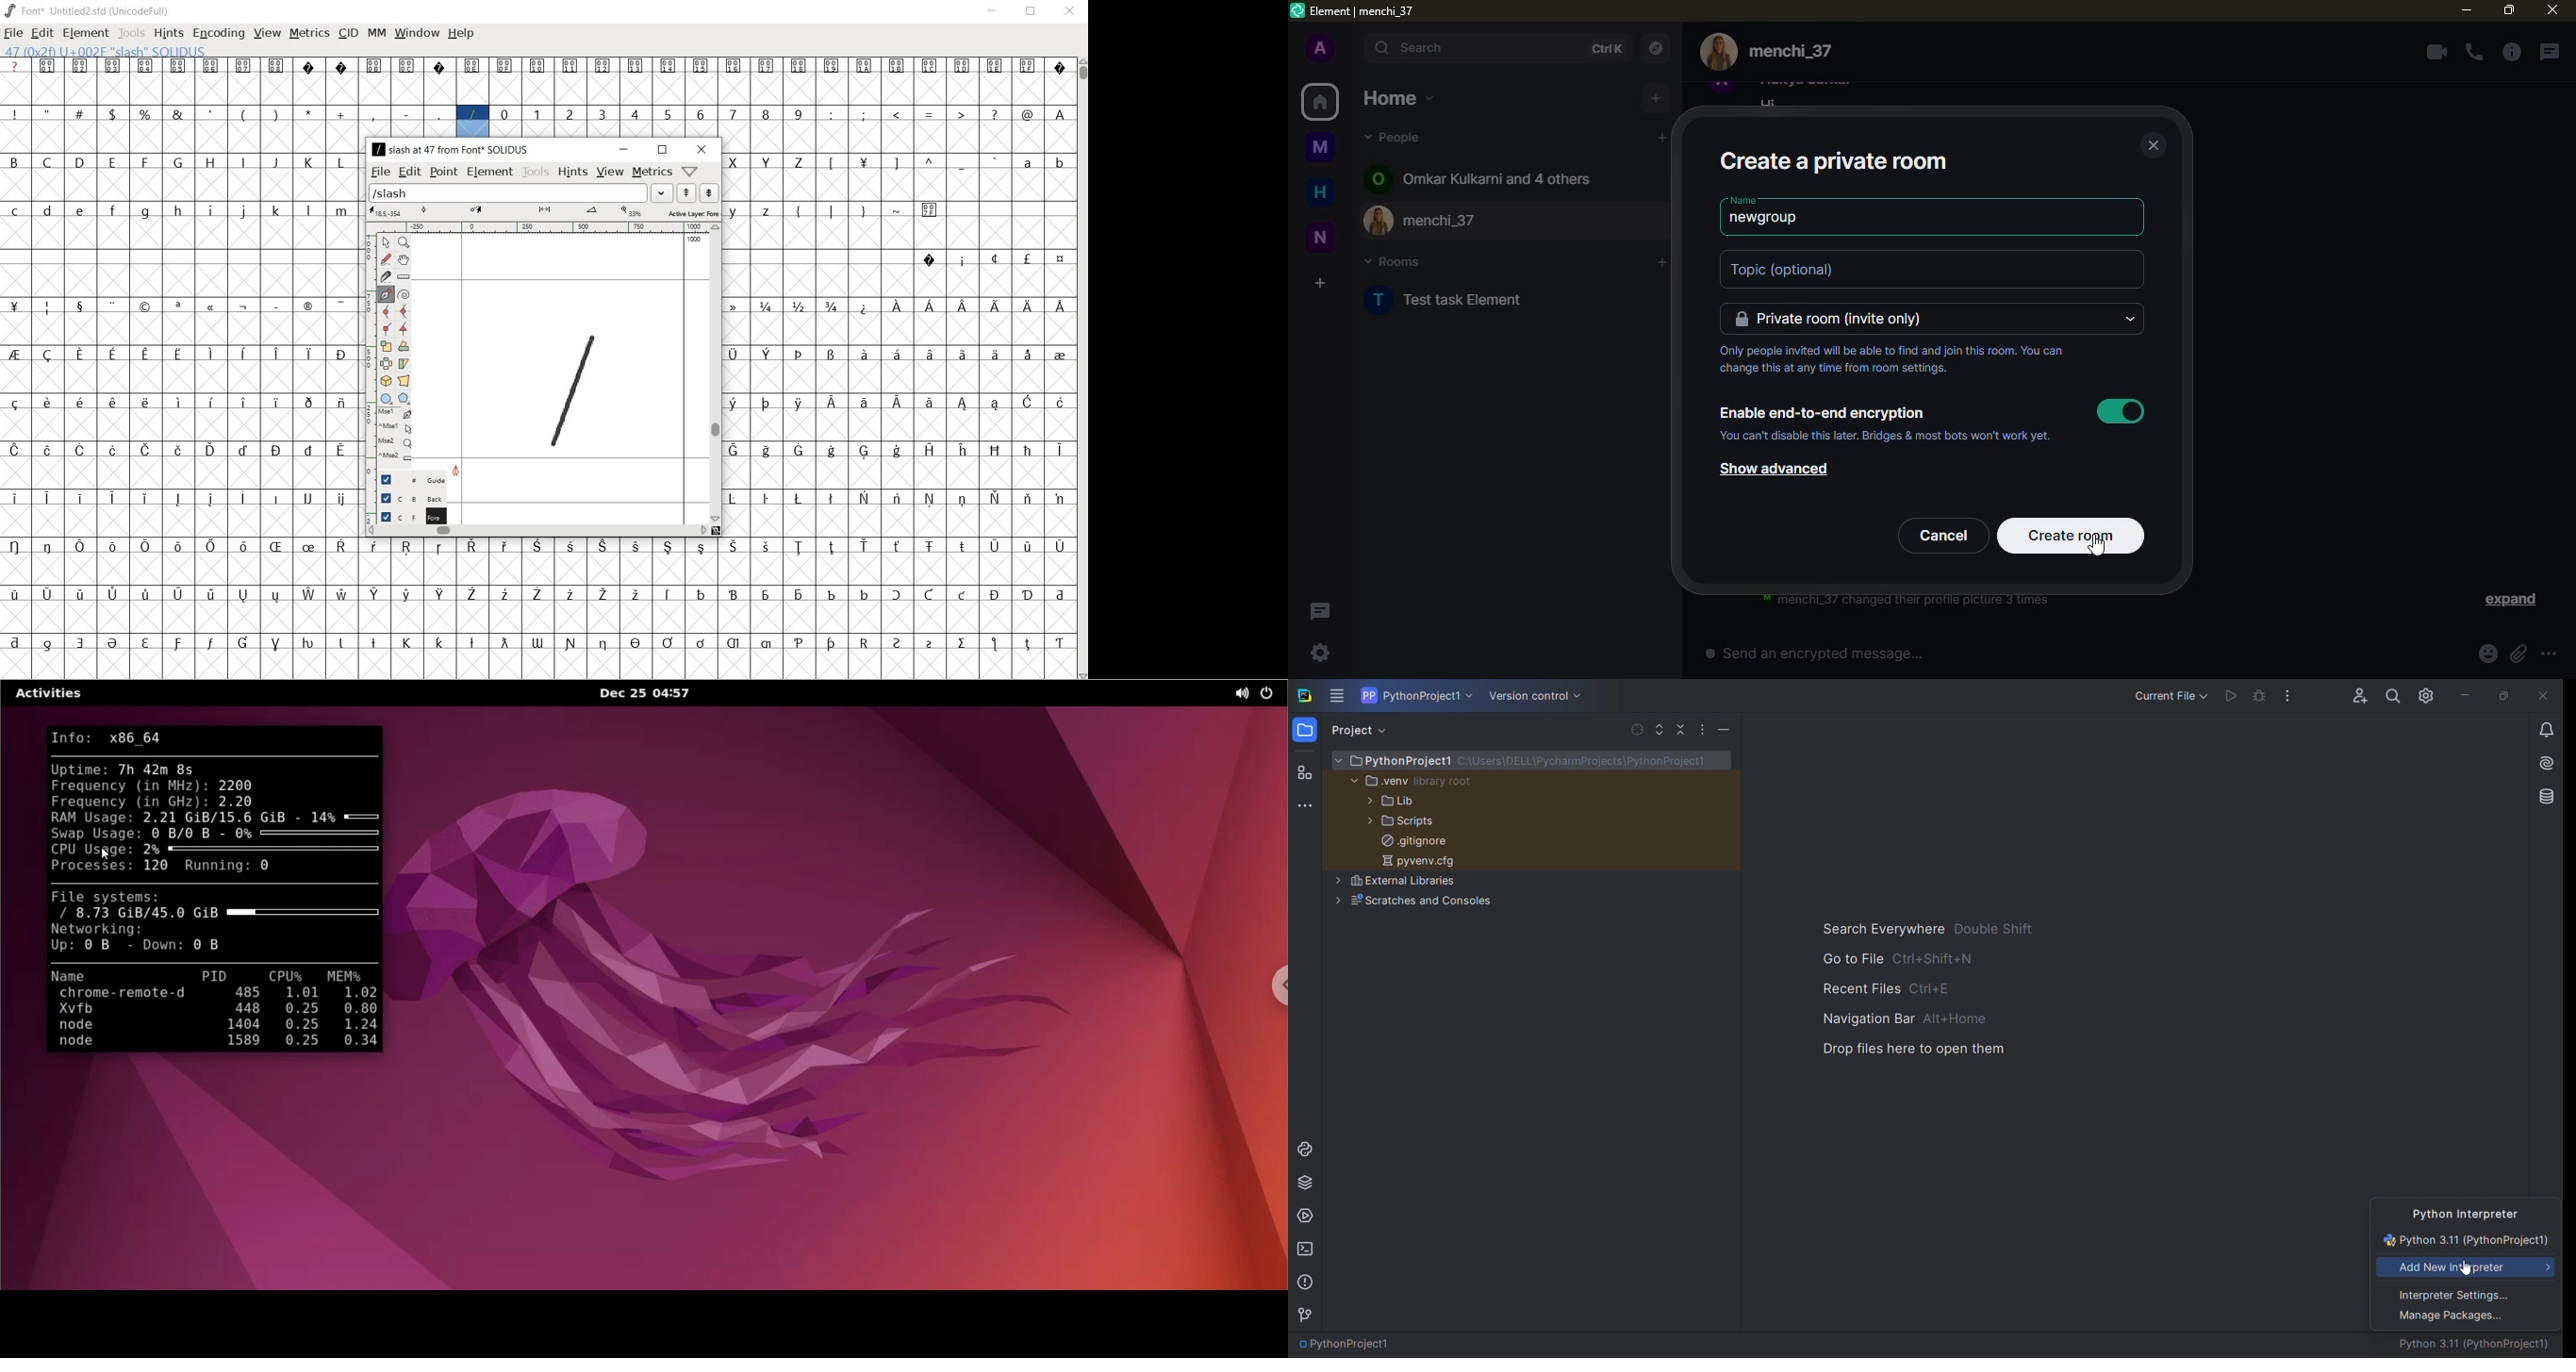 Image resolution: width=2576 pixels, height=1372 pixels. What do you see at coordinates (2096, 545) in the screenshot?
I see `Cursor` at bounding box center [2096, 545].